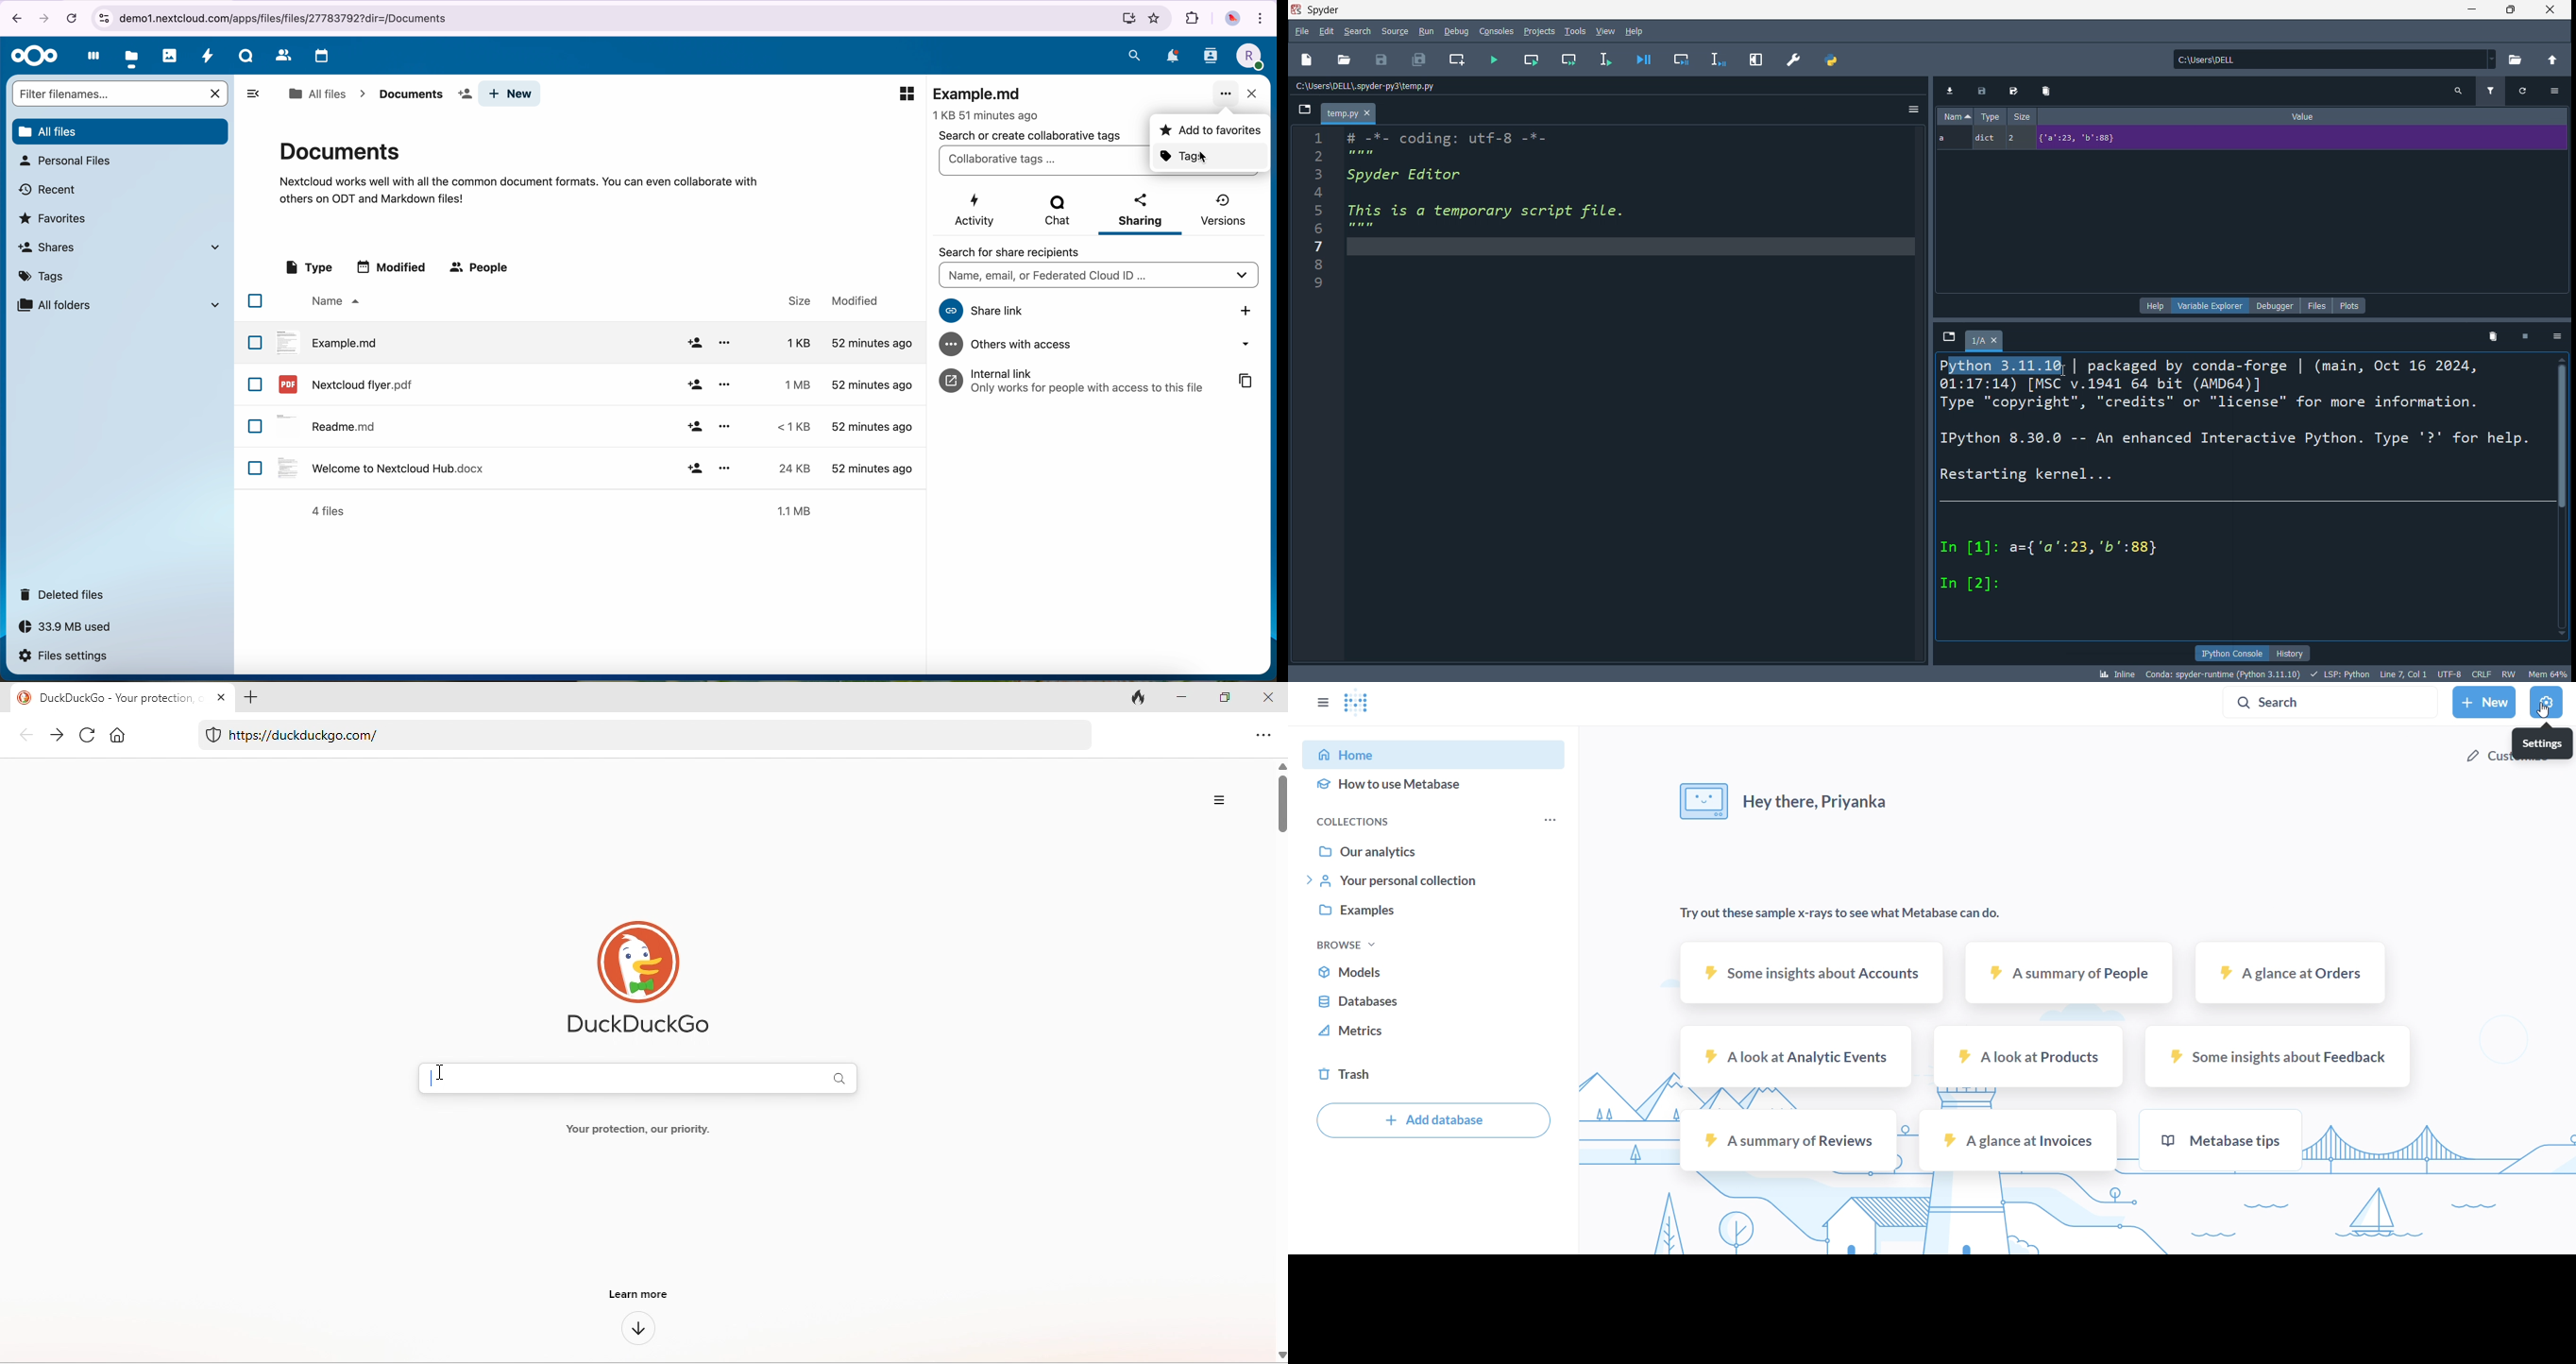  Describe the element at coordinates (1263, 17) in the screenshot. I see `customize and control Google Chrome` at that location.